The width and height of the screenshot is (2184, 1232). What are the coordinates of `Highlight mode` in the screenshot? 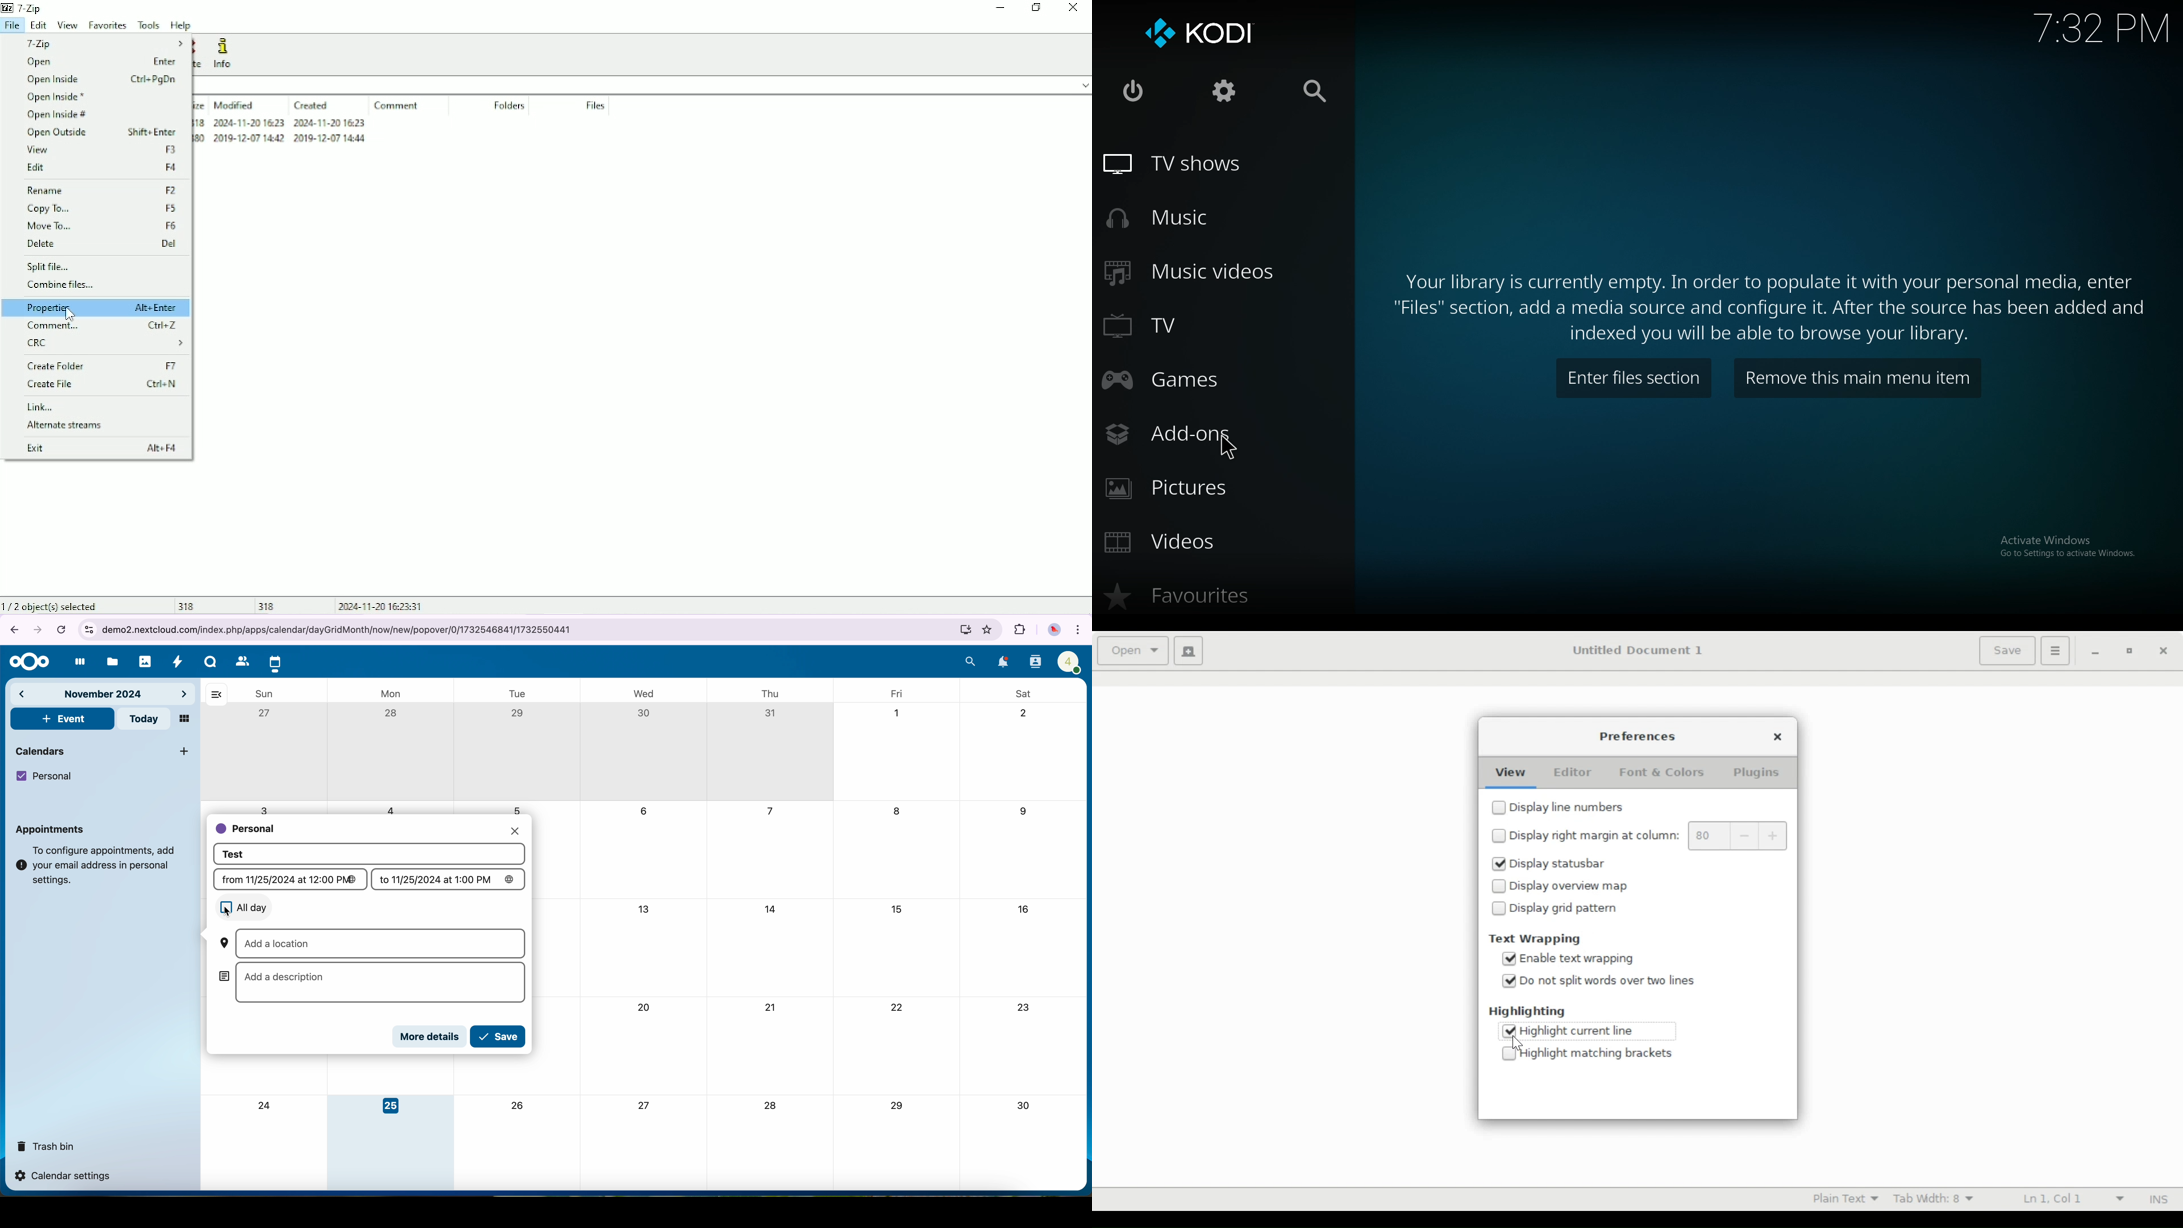 It's located at (1843, 1198).